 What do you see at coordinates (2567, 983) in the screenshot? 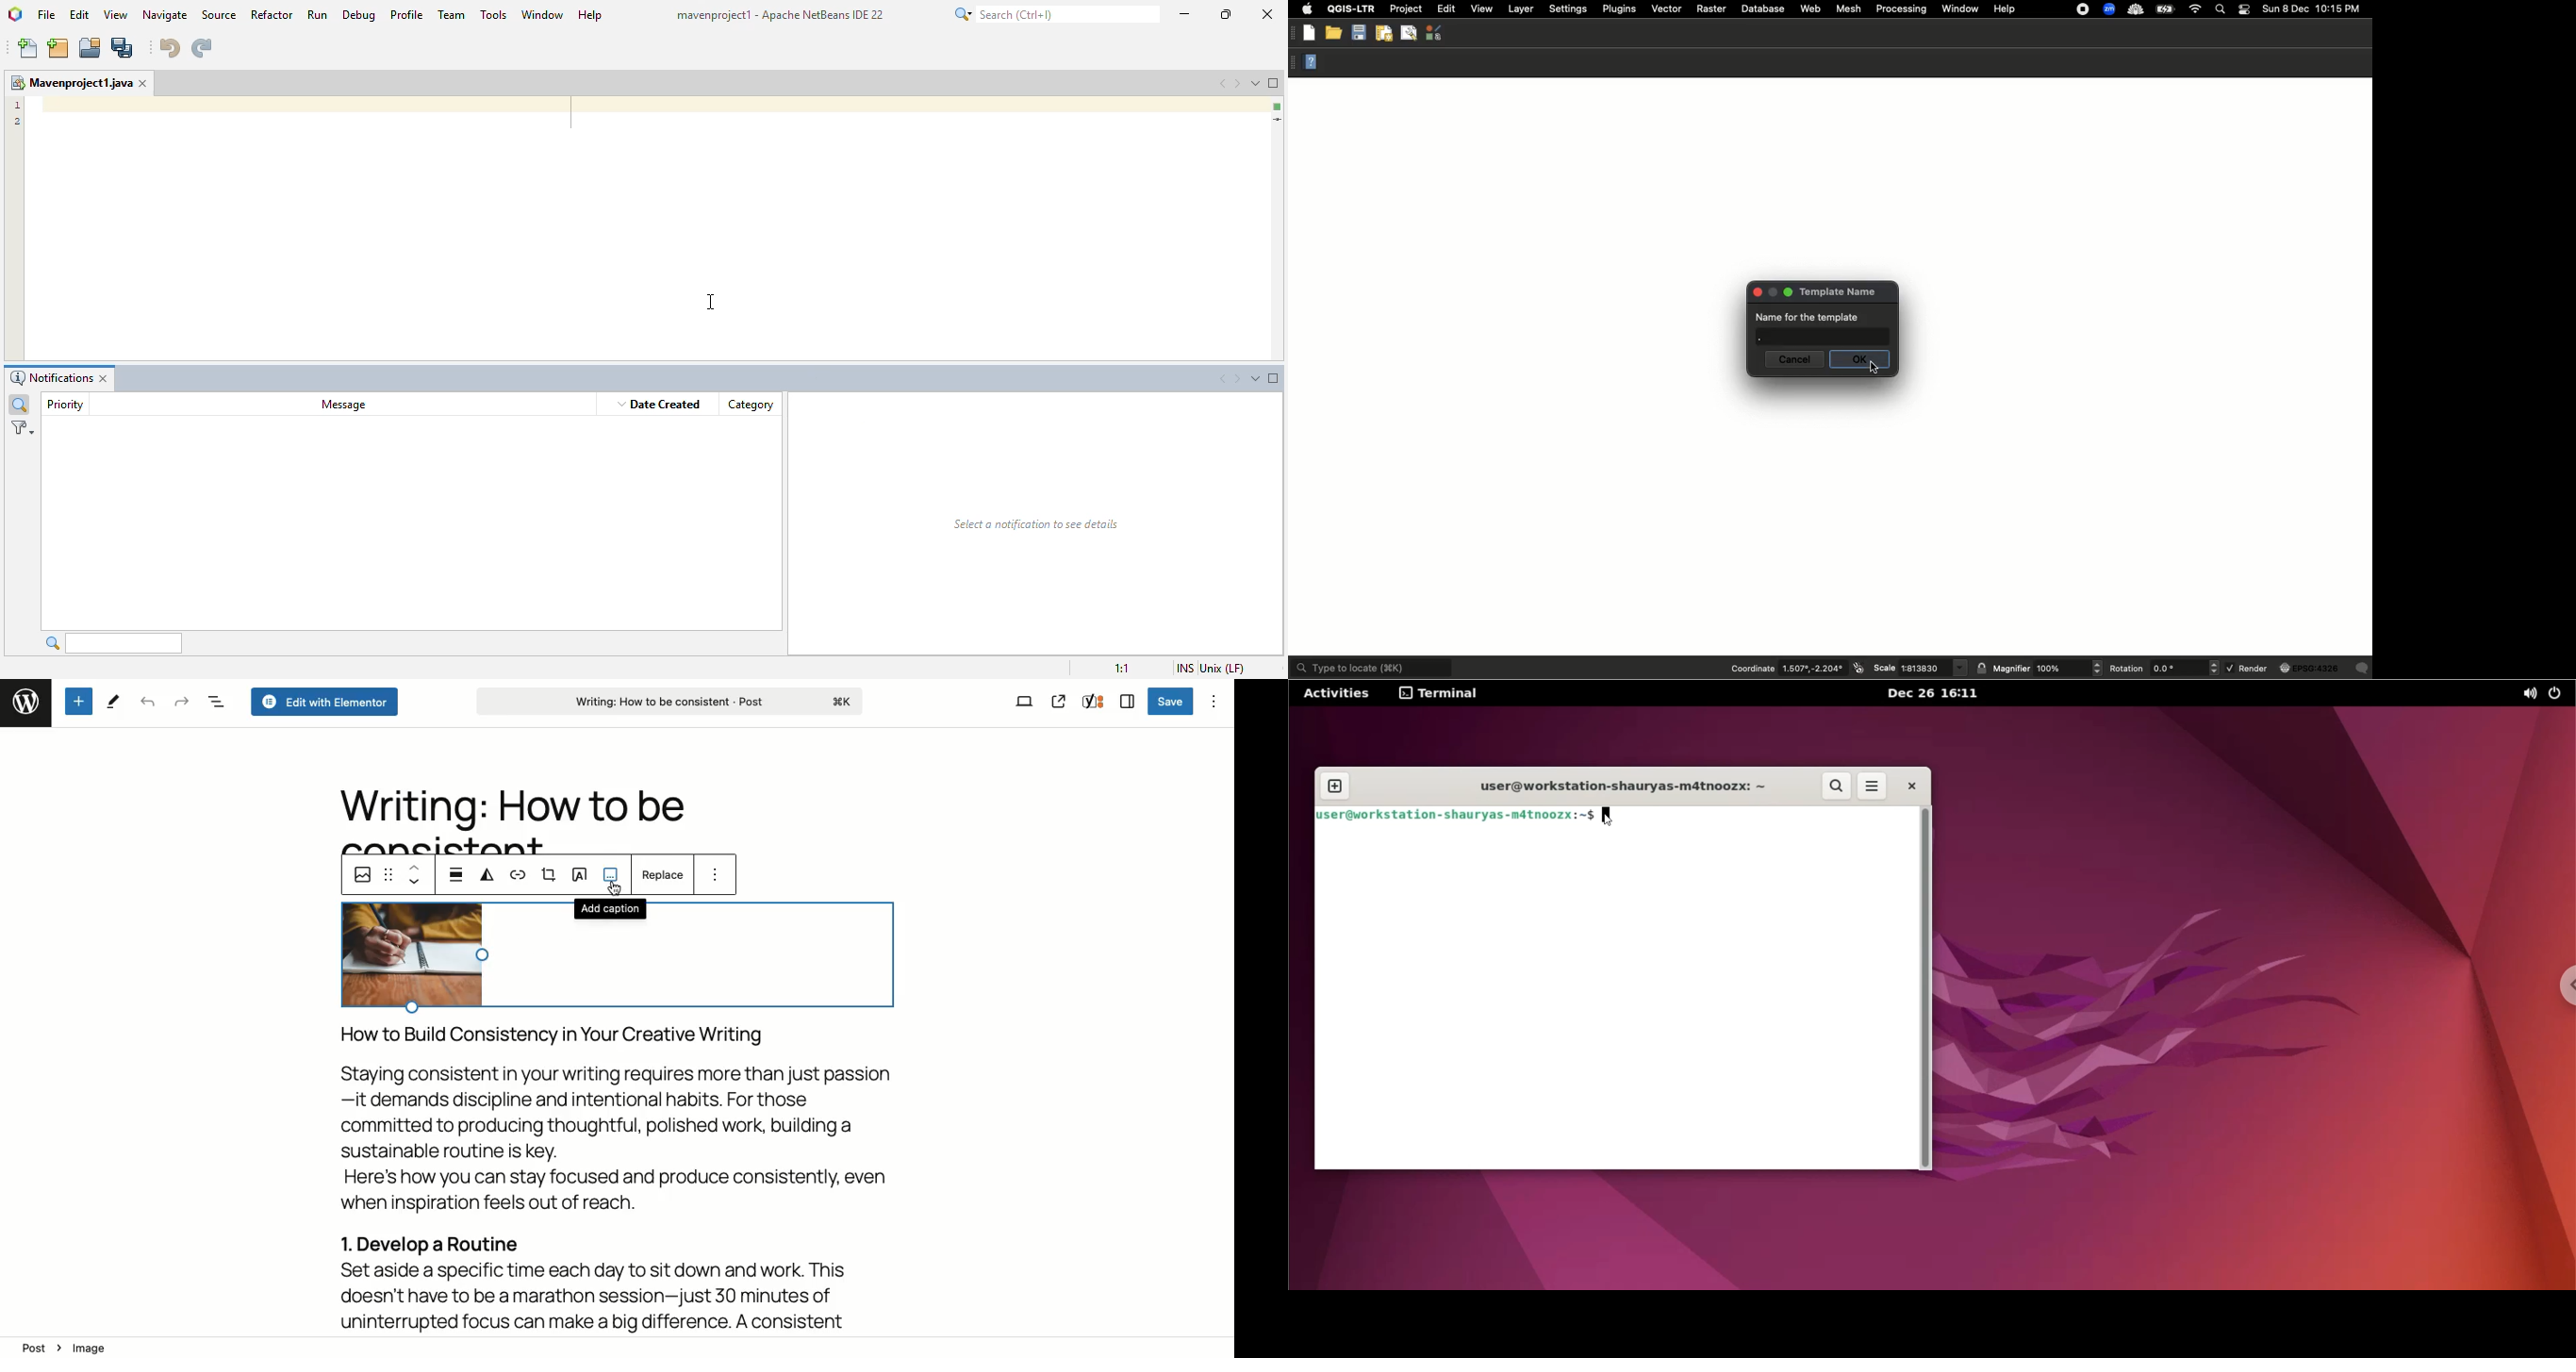
I see `chrome options` at bounding box center [2567, 983].